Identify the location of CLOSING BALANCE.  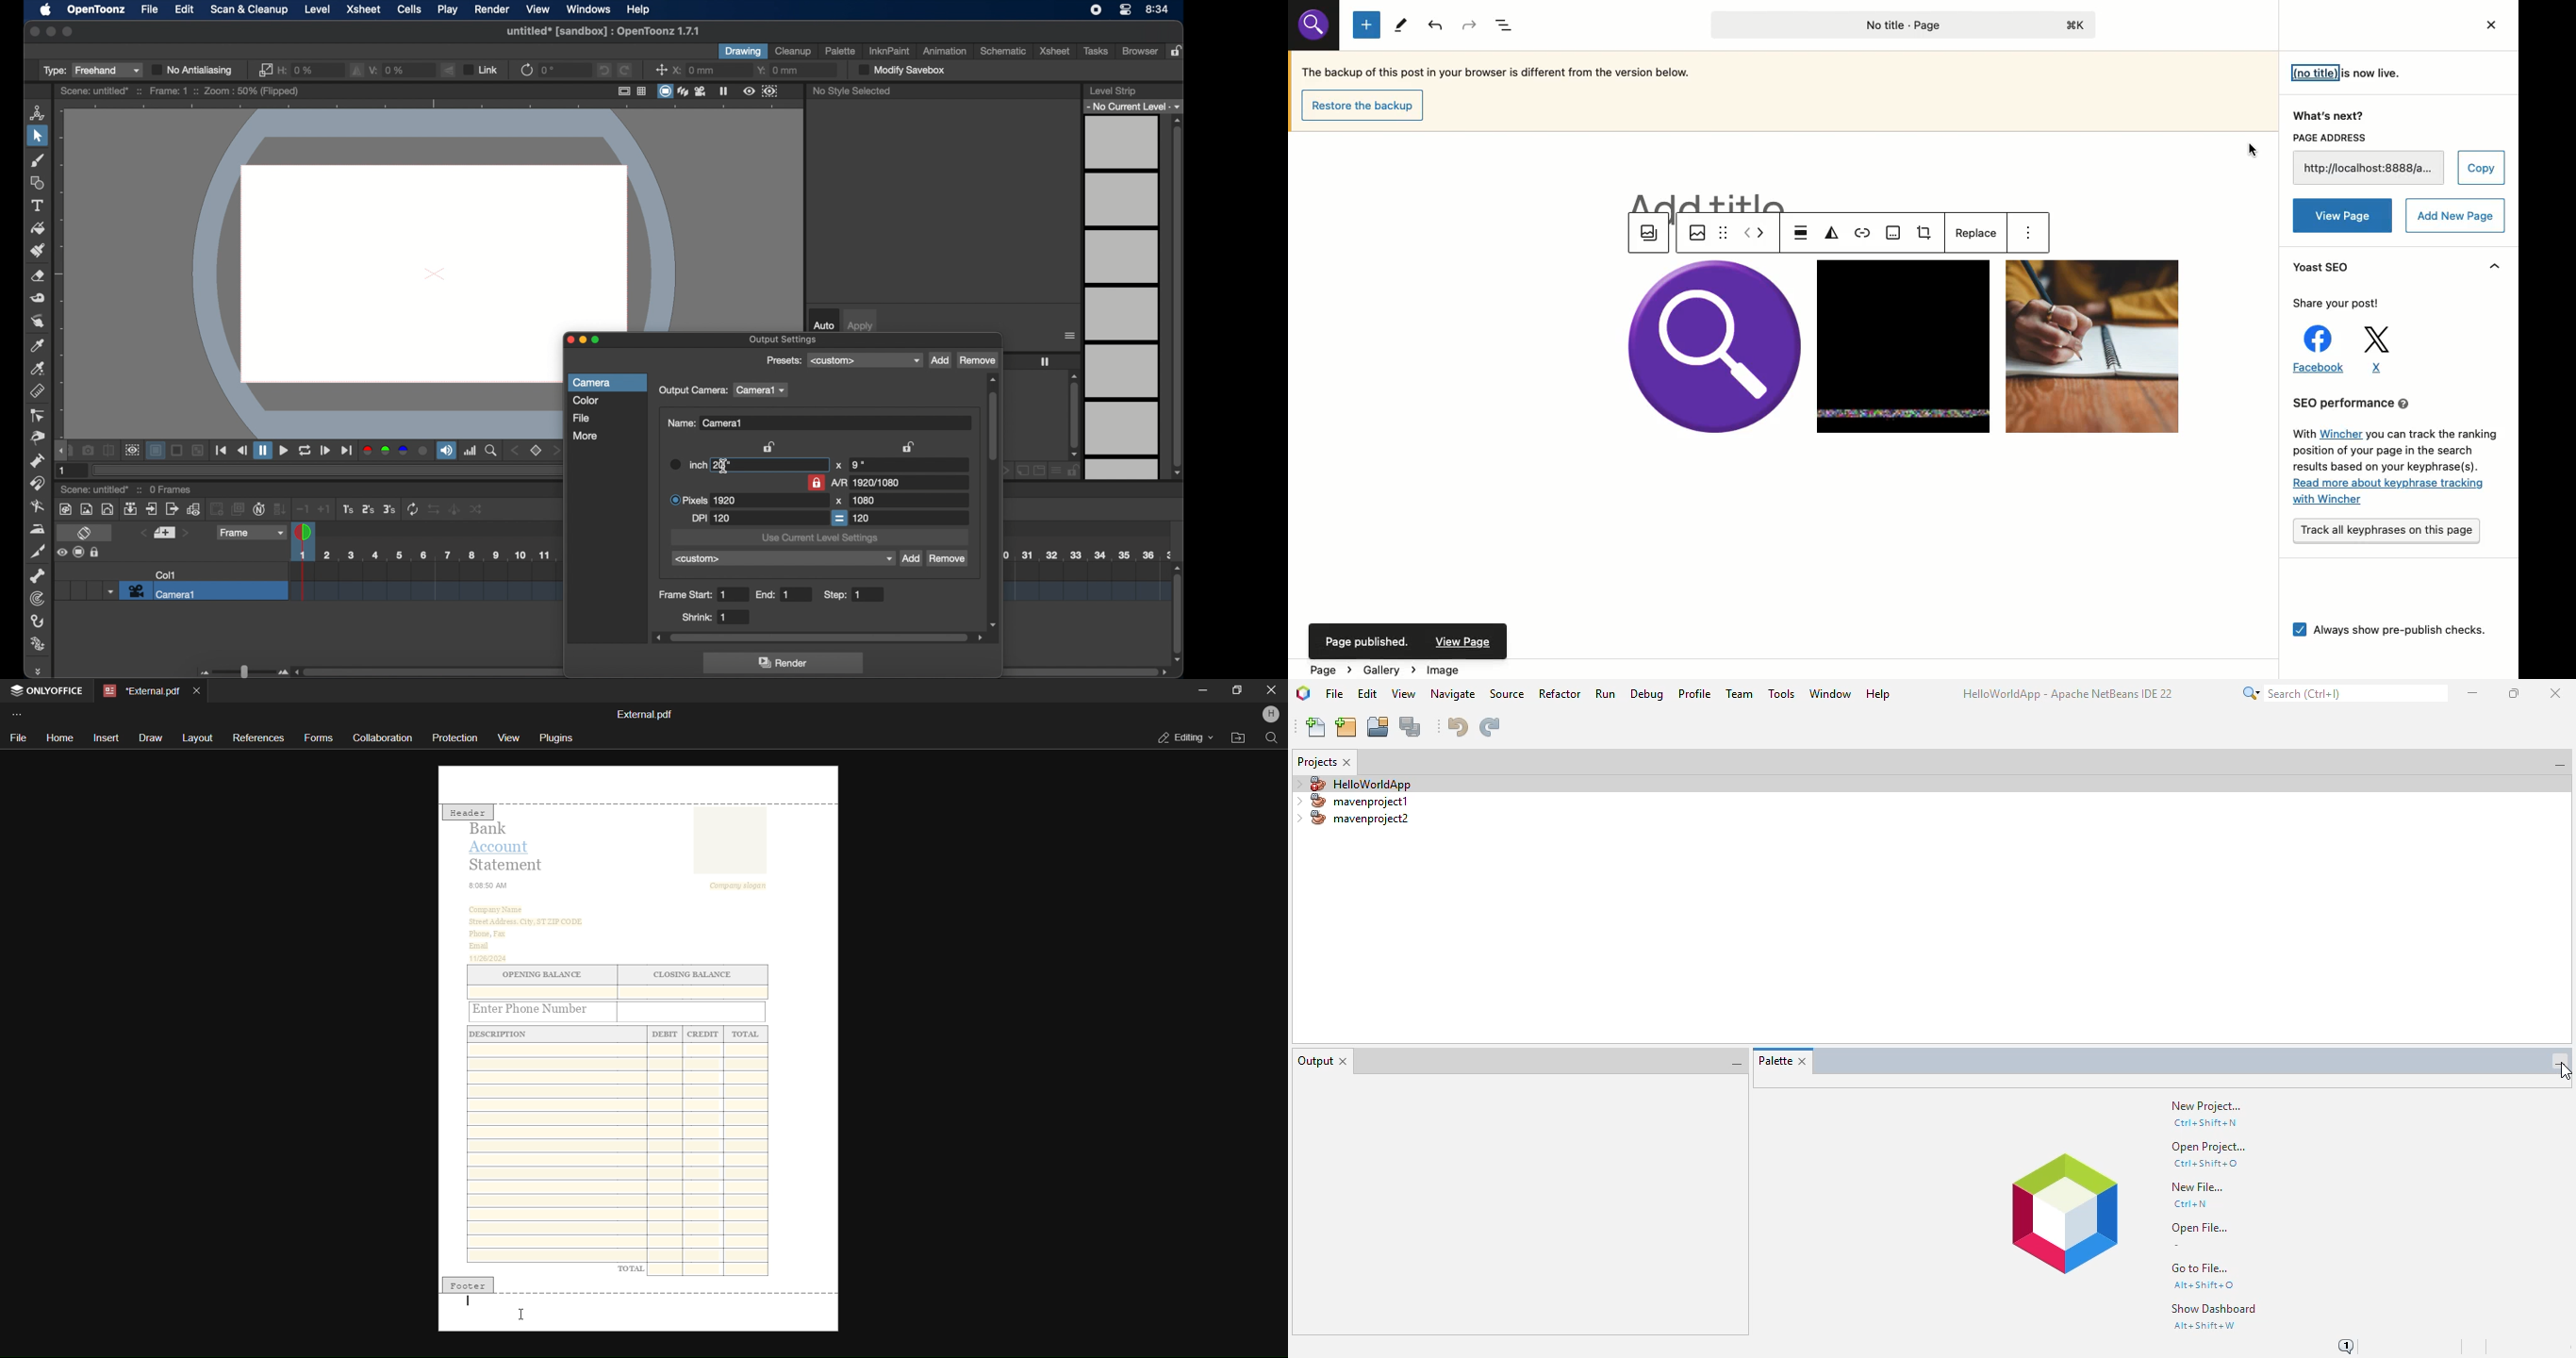
(694, 976).